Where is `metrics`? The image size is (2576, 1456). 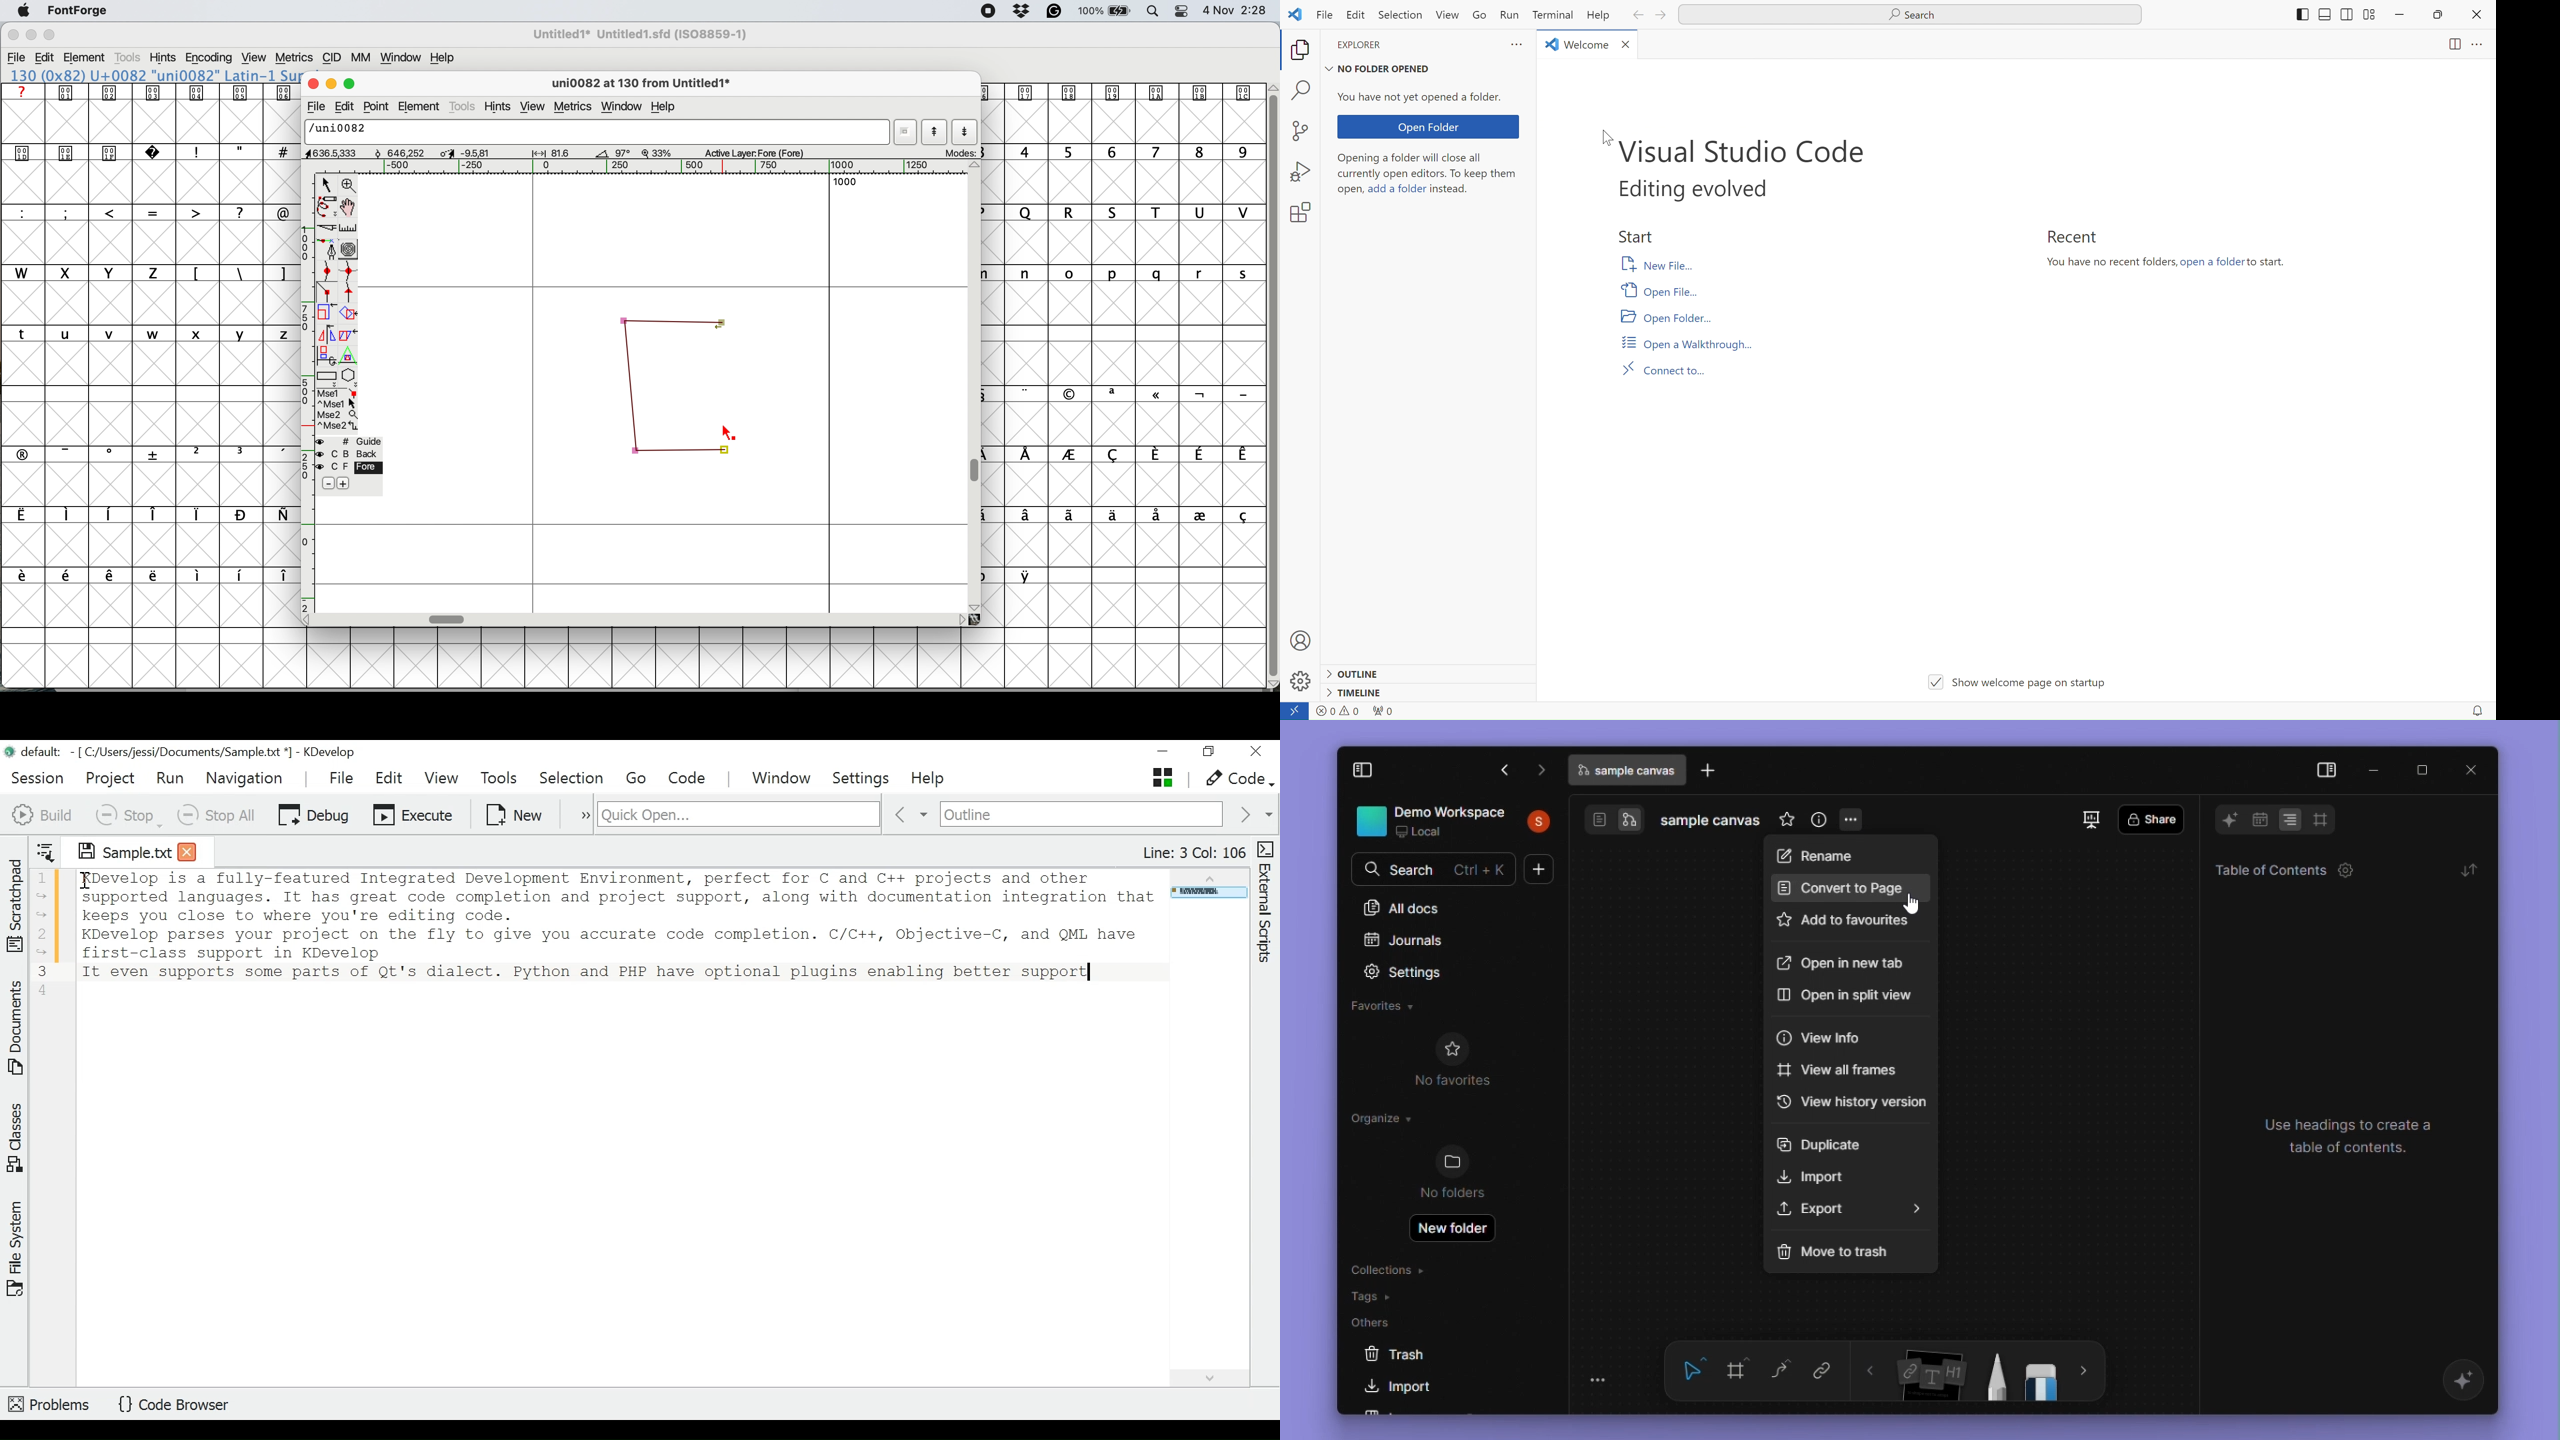 metrics is located at coordinates (294, 58).